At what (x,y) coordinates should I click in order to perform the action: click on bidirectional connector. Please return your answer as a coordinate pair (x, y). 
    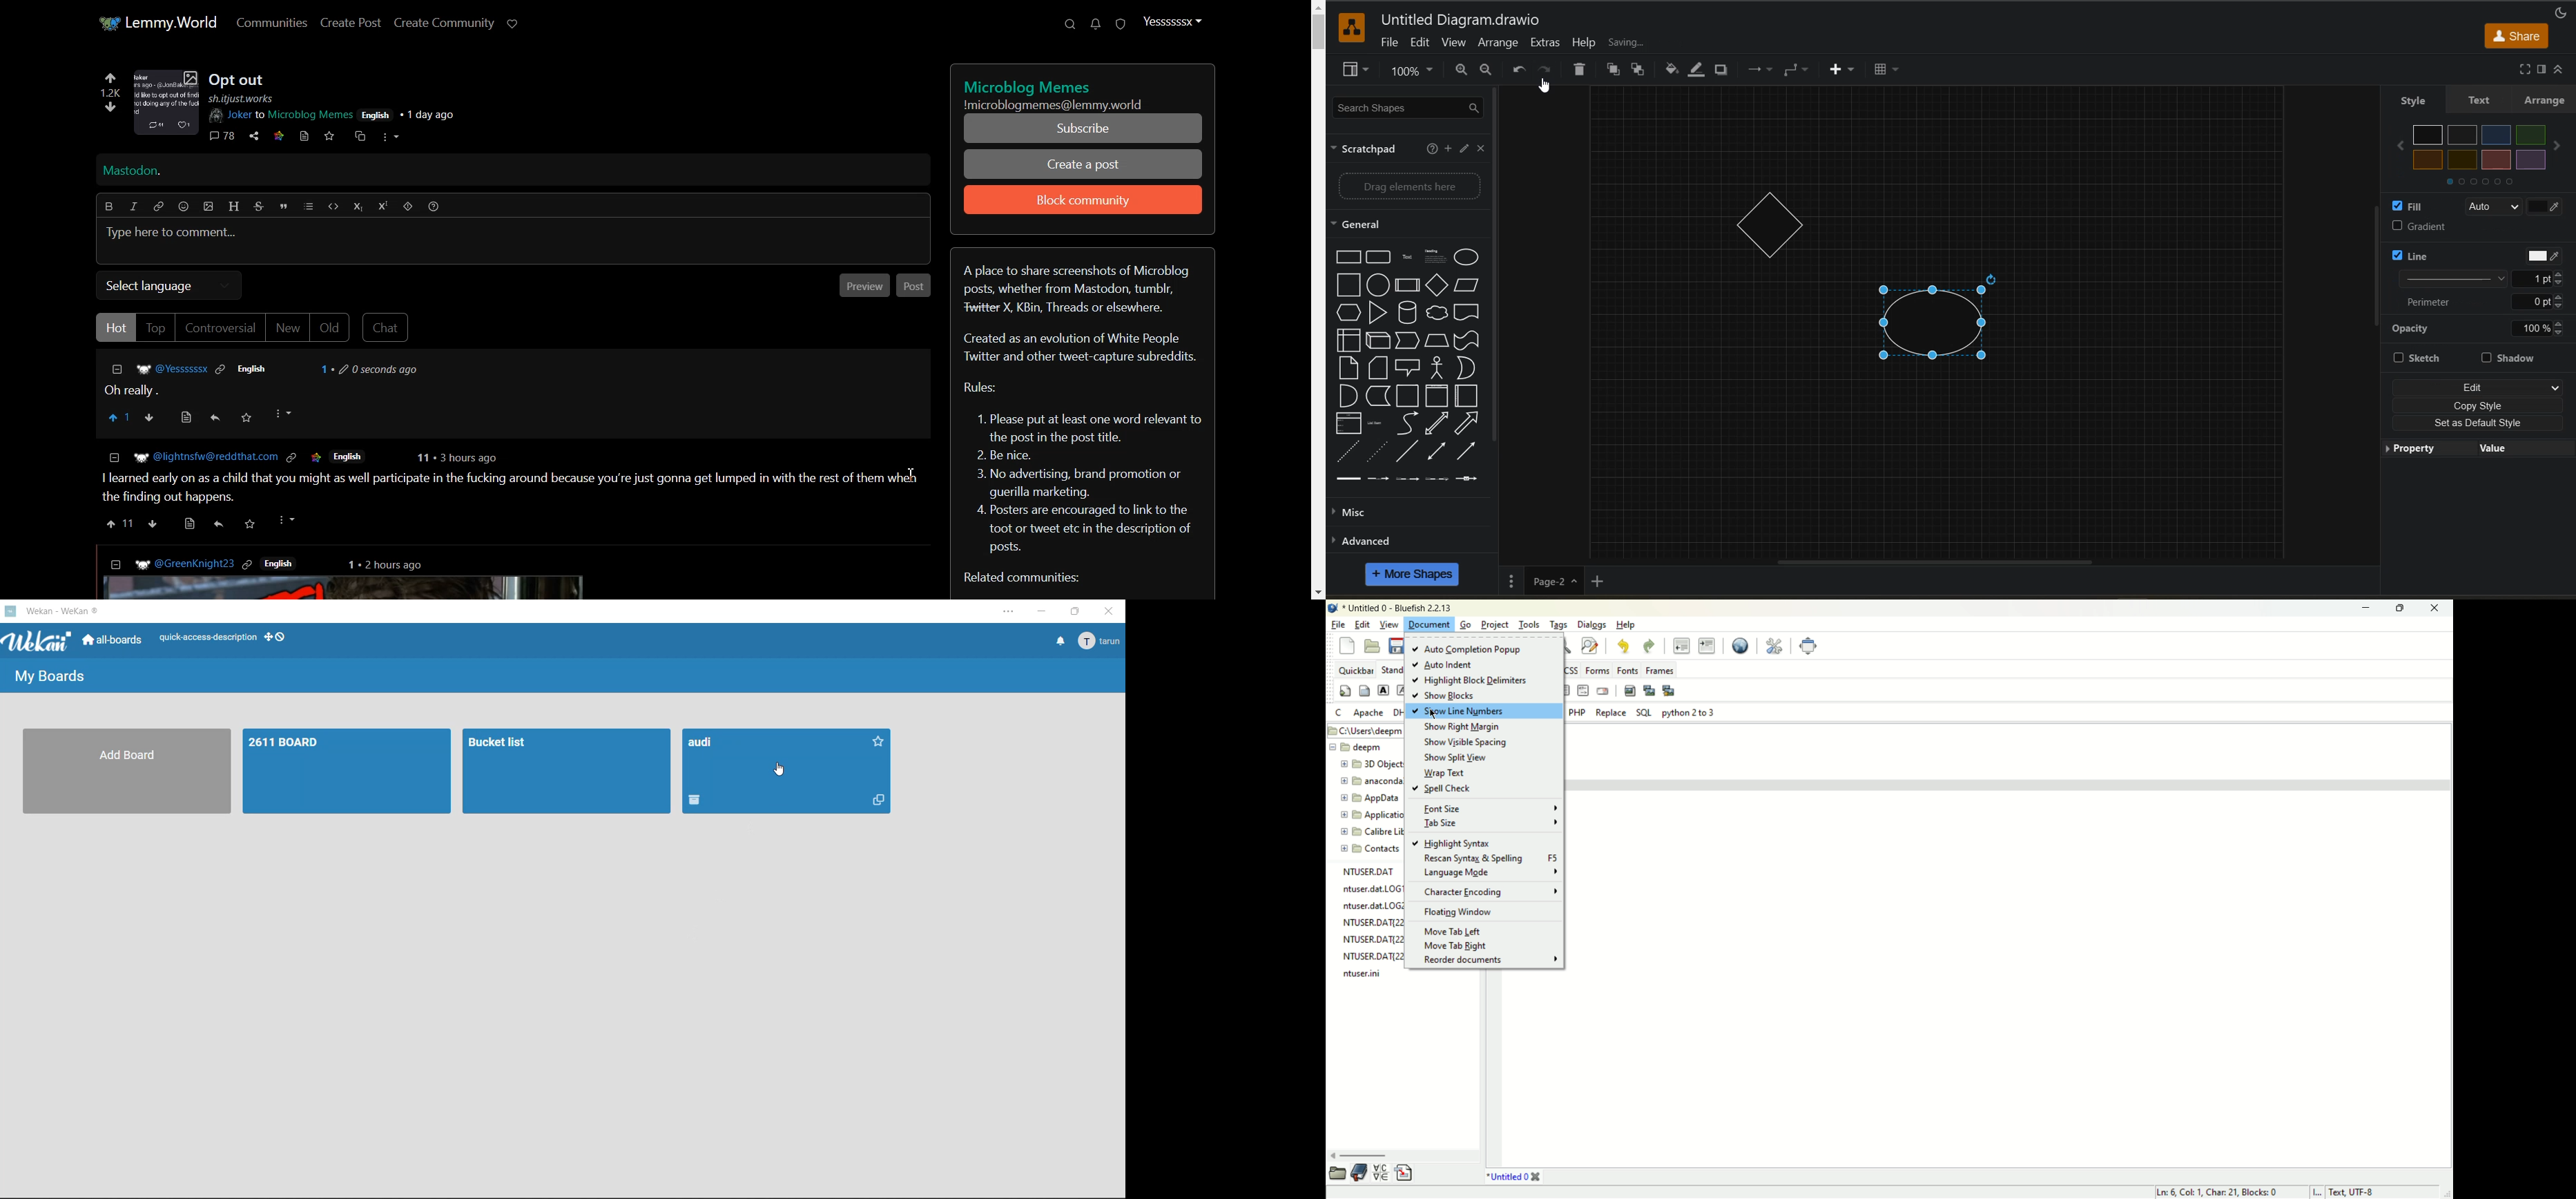
    Looking at the image, I should click on (1436, 452).